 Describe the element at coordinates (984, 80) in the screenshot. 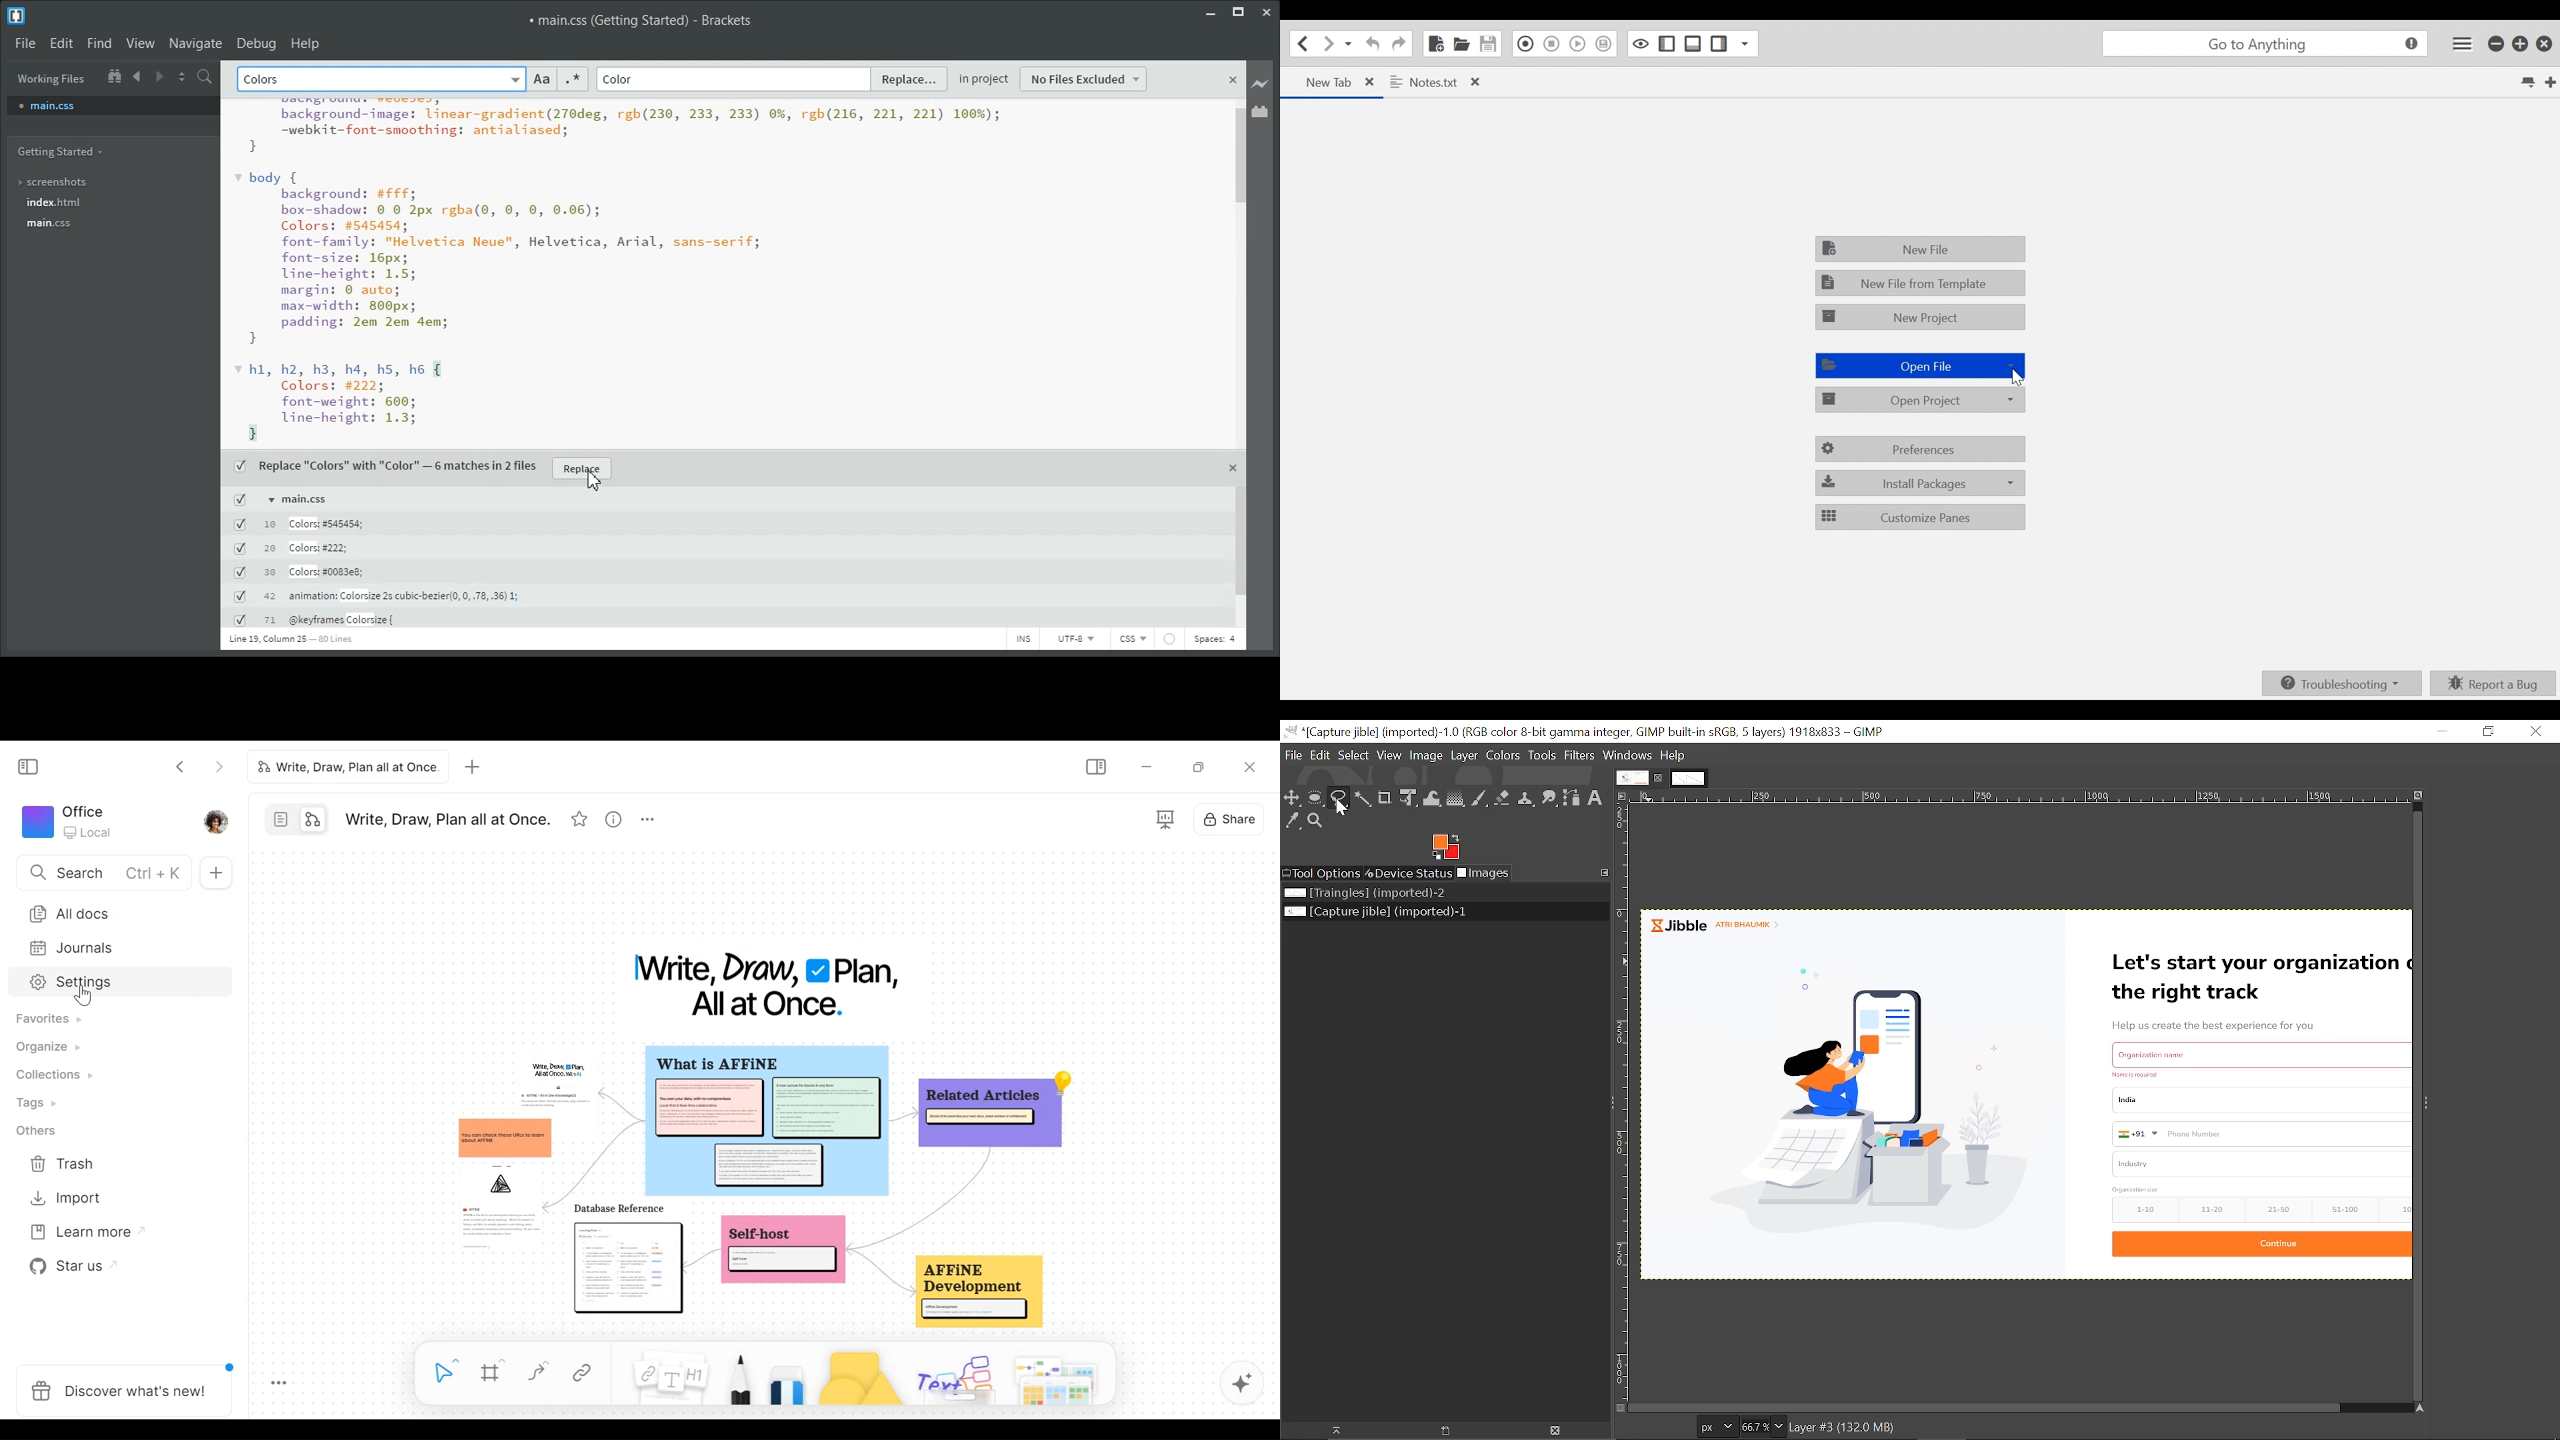

I see `in project` at that location.